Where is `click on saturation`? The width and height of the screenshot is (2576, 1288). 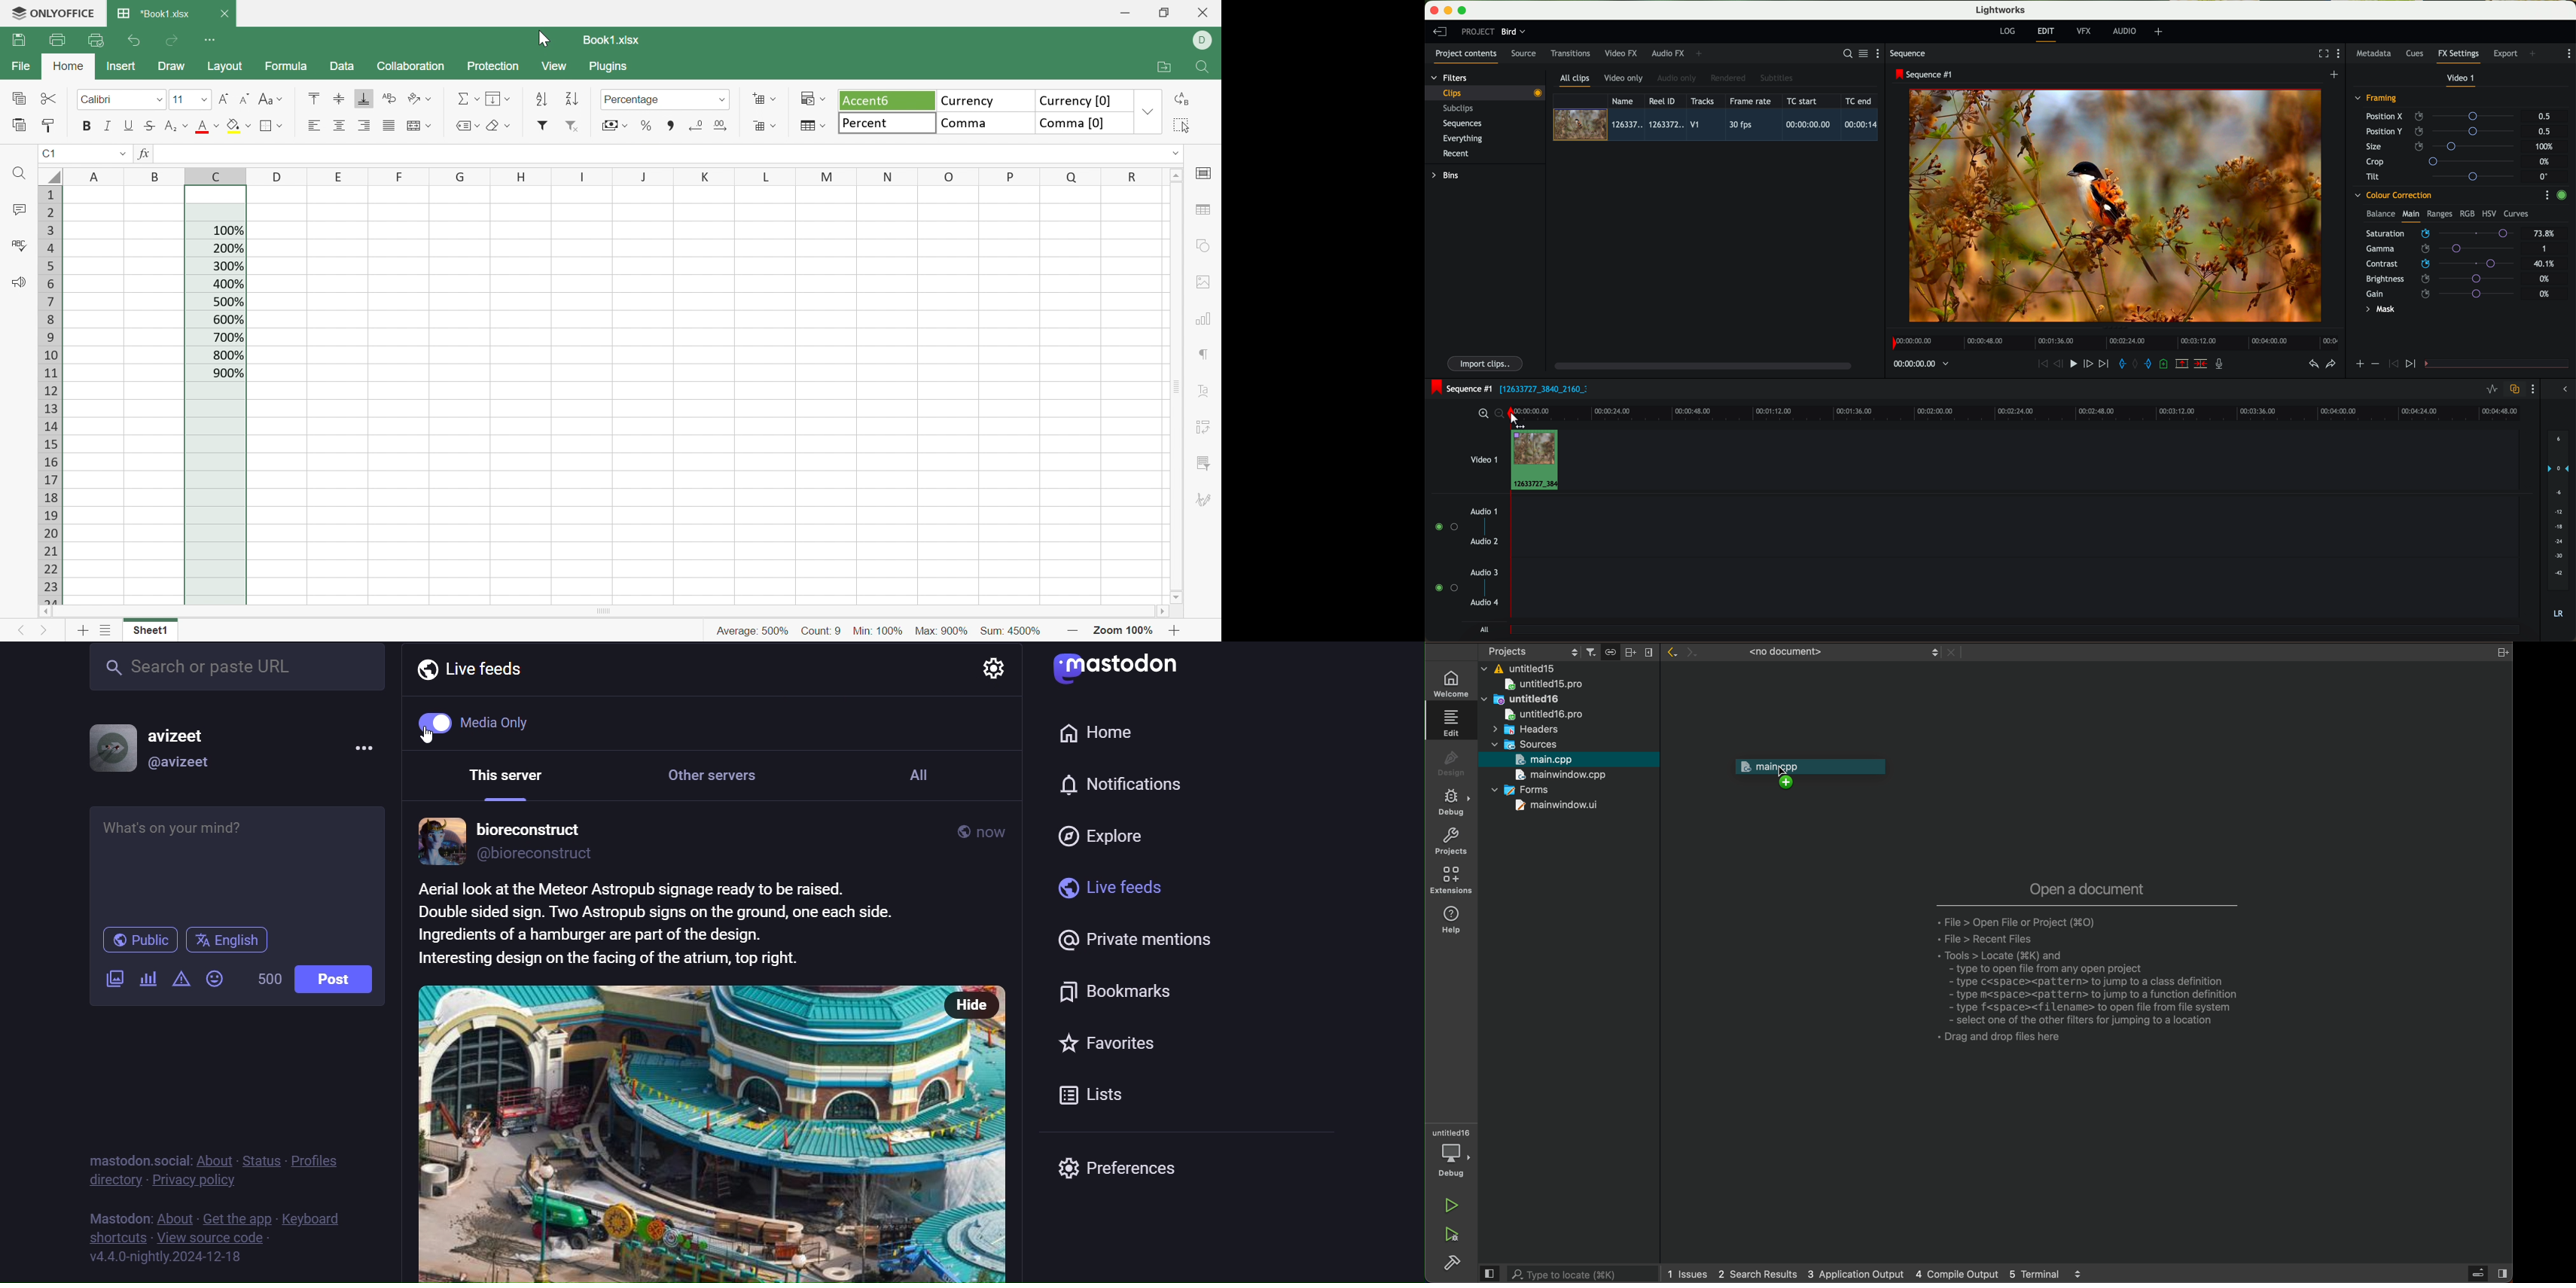
click on saturation is located at coordinates (2436, 250).